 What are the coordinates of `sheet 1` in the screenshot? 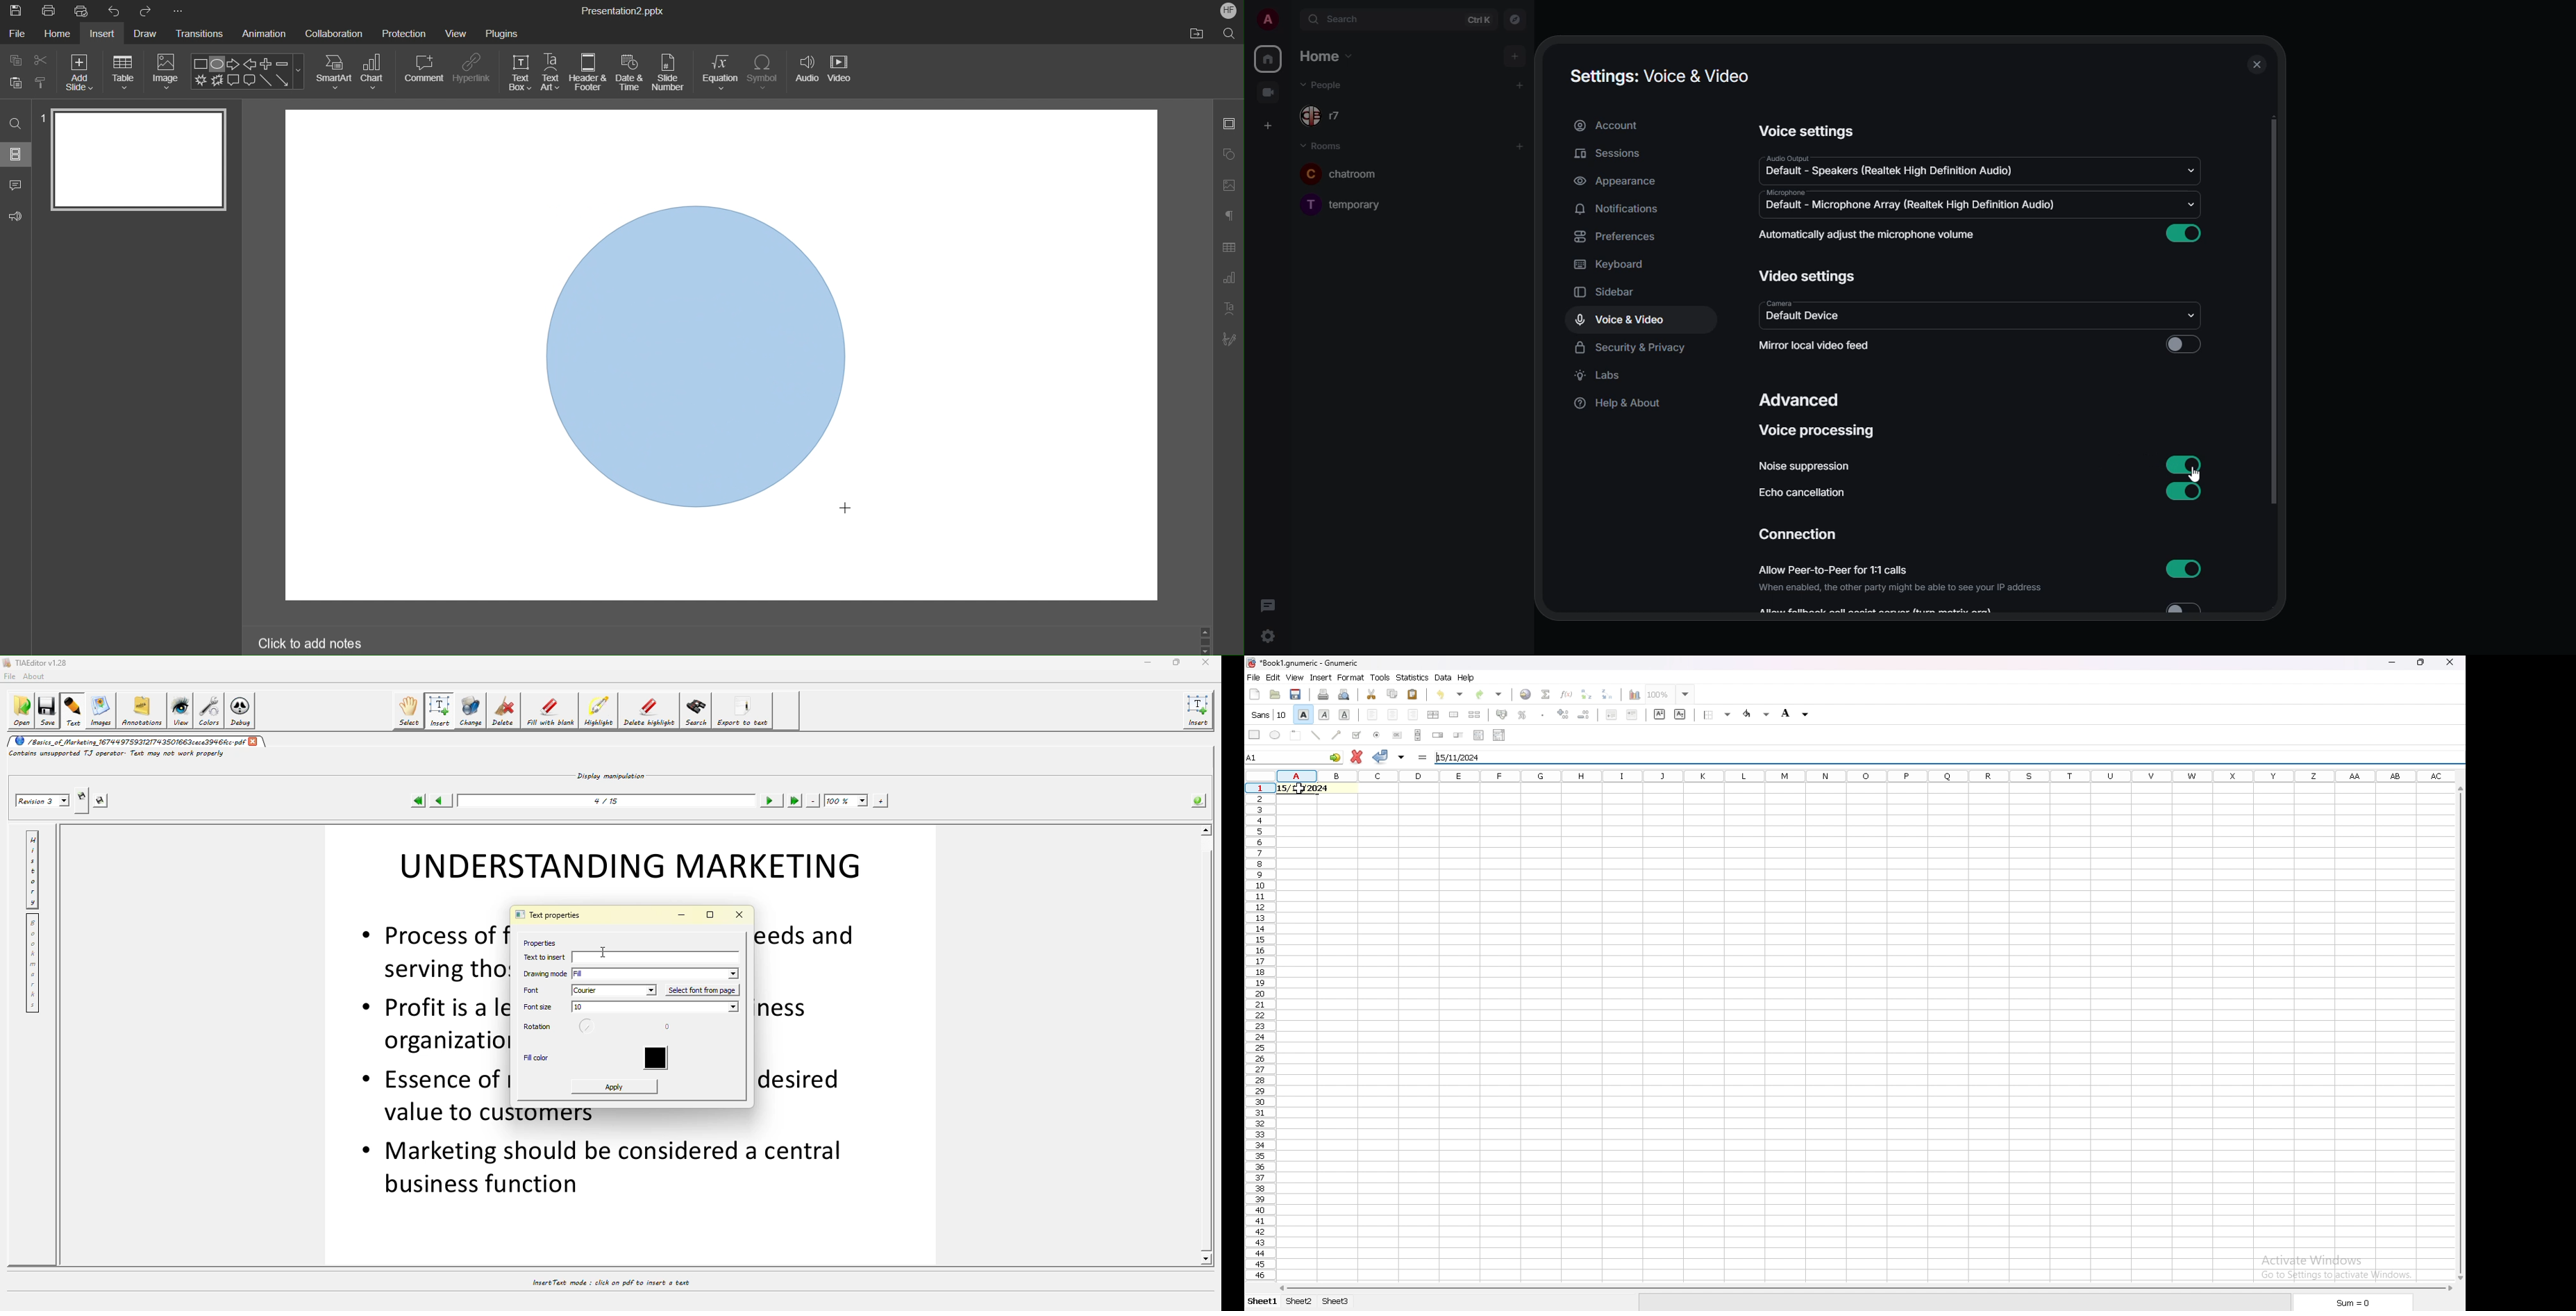 It's located at (1263, 1301).